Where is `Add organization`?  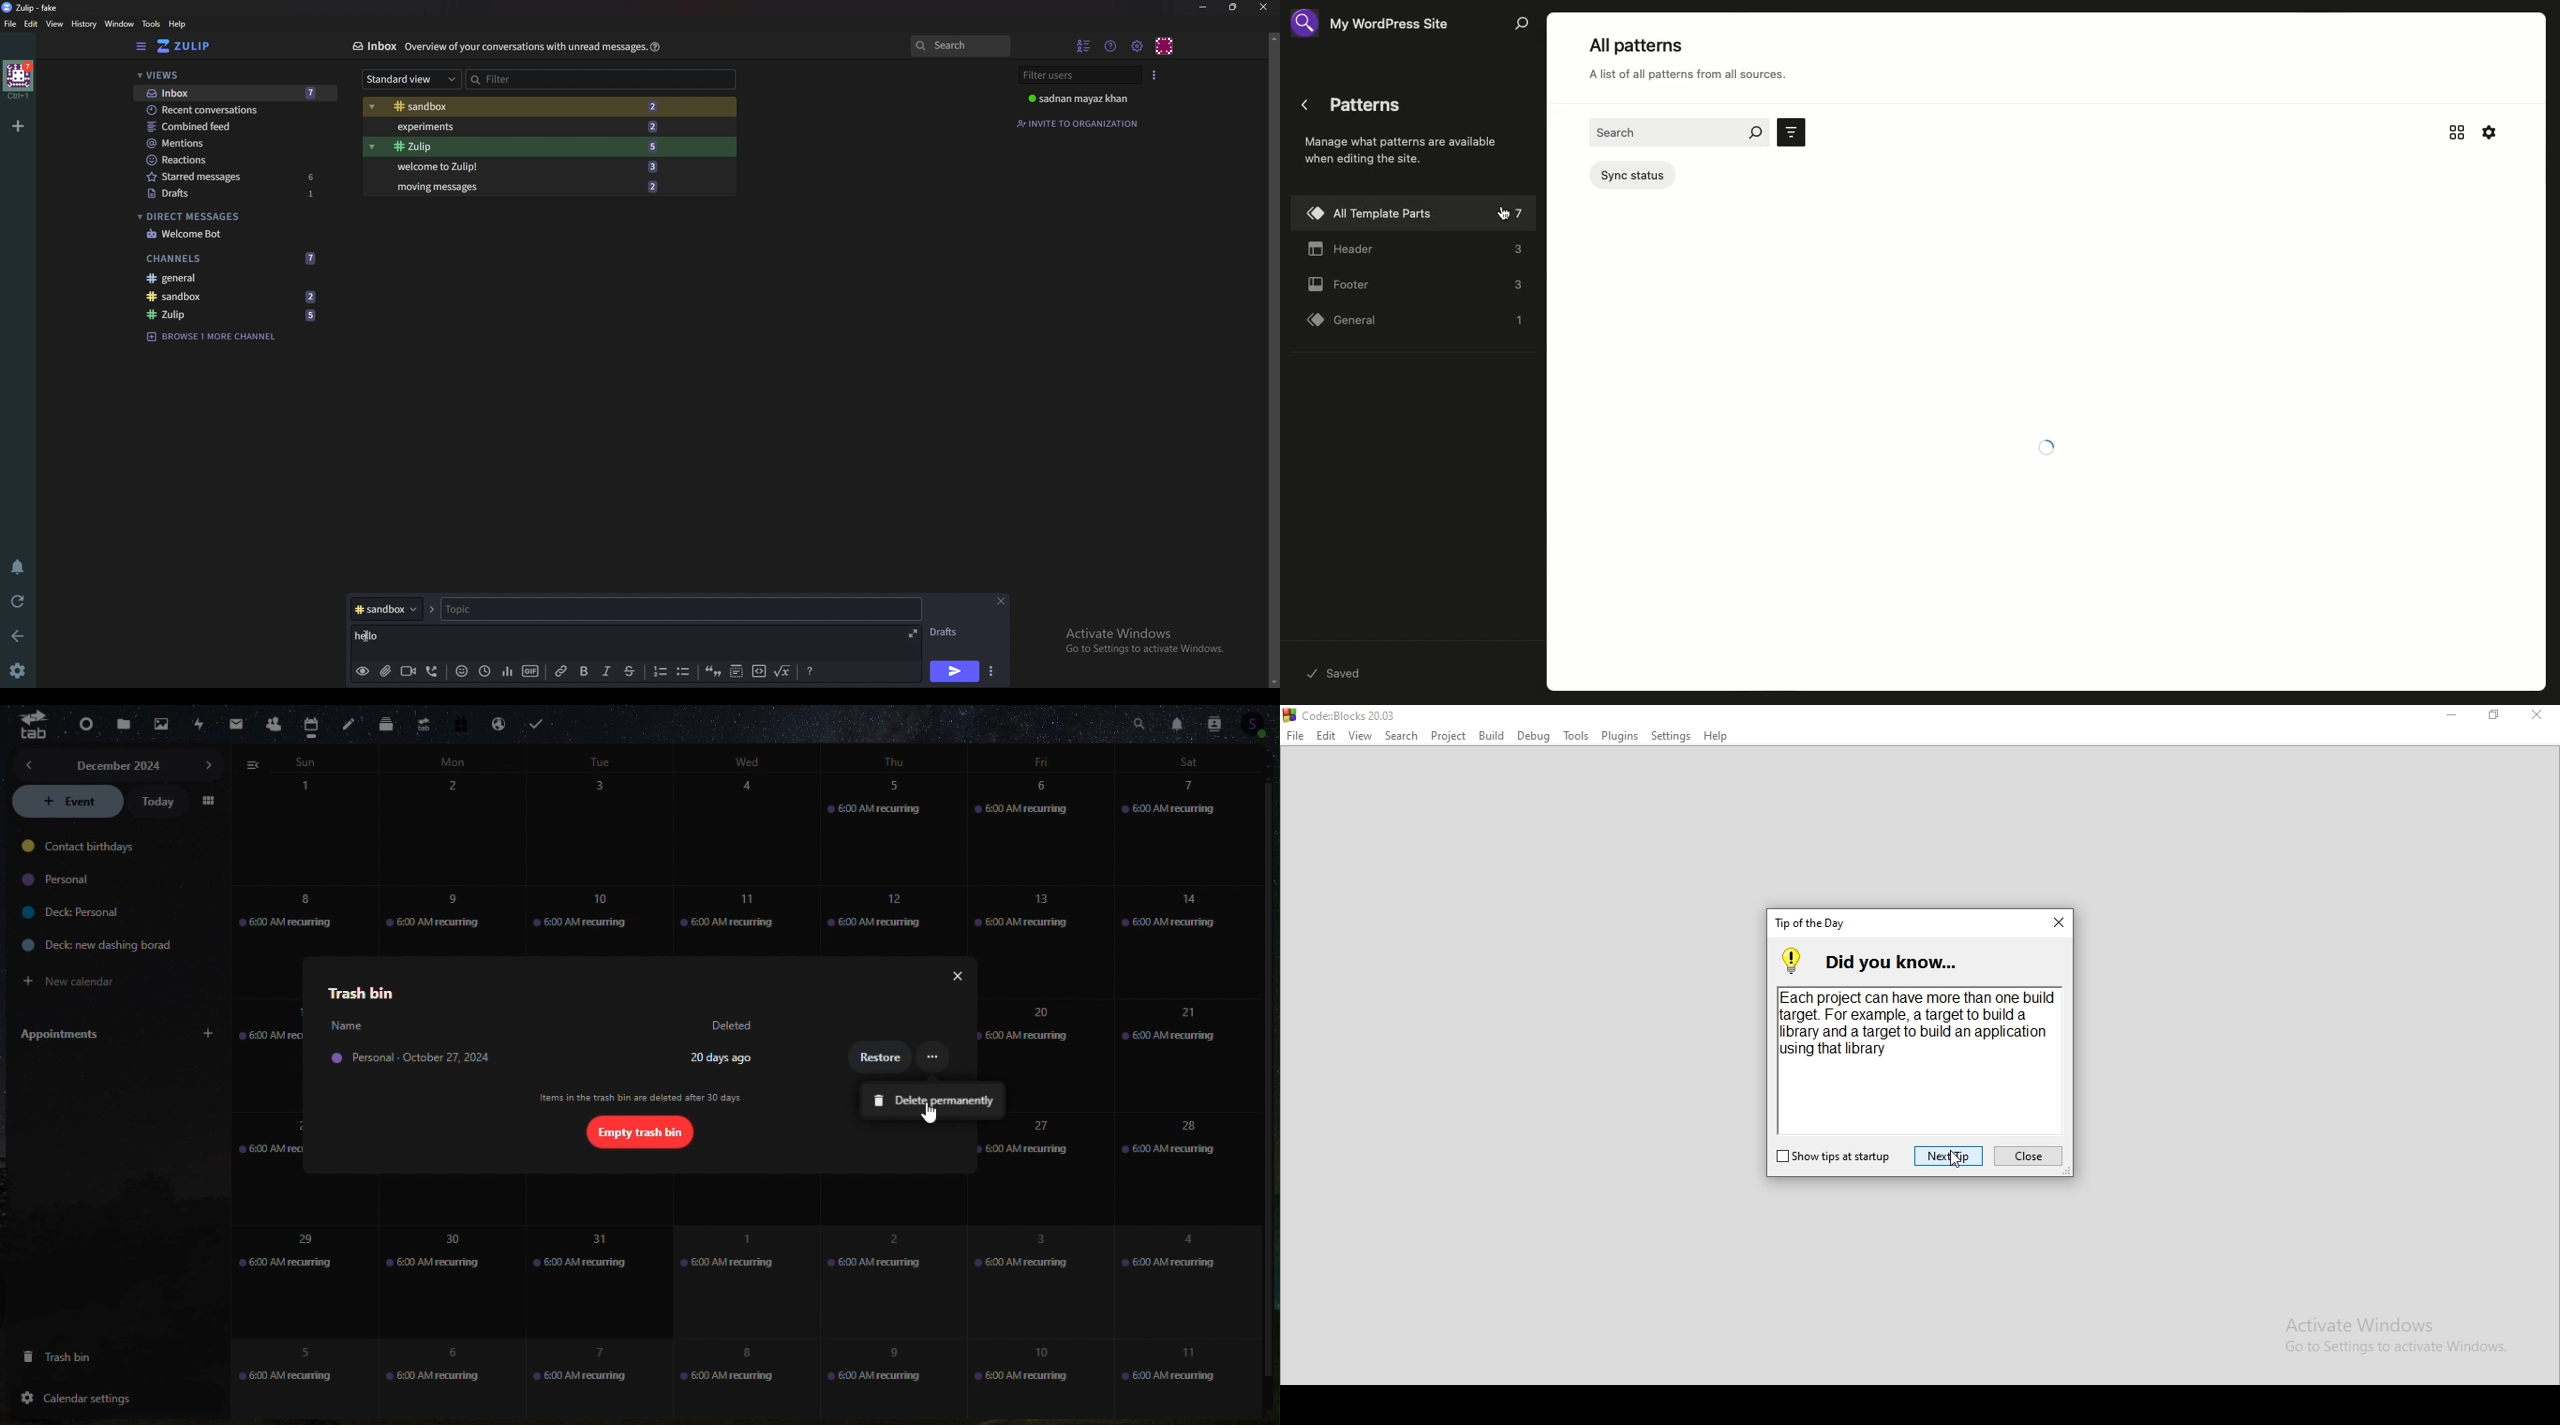 Add organization is located at coordinates (17, 125).